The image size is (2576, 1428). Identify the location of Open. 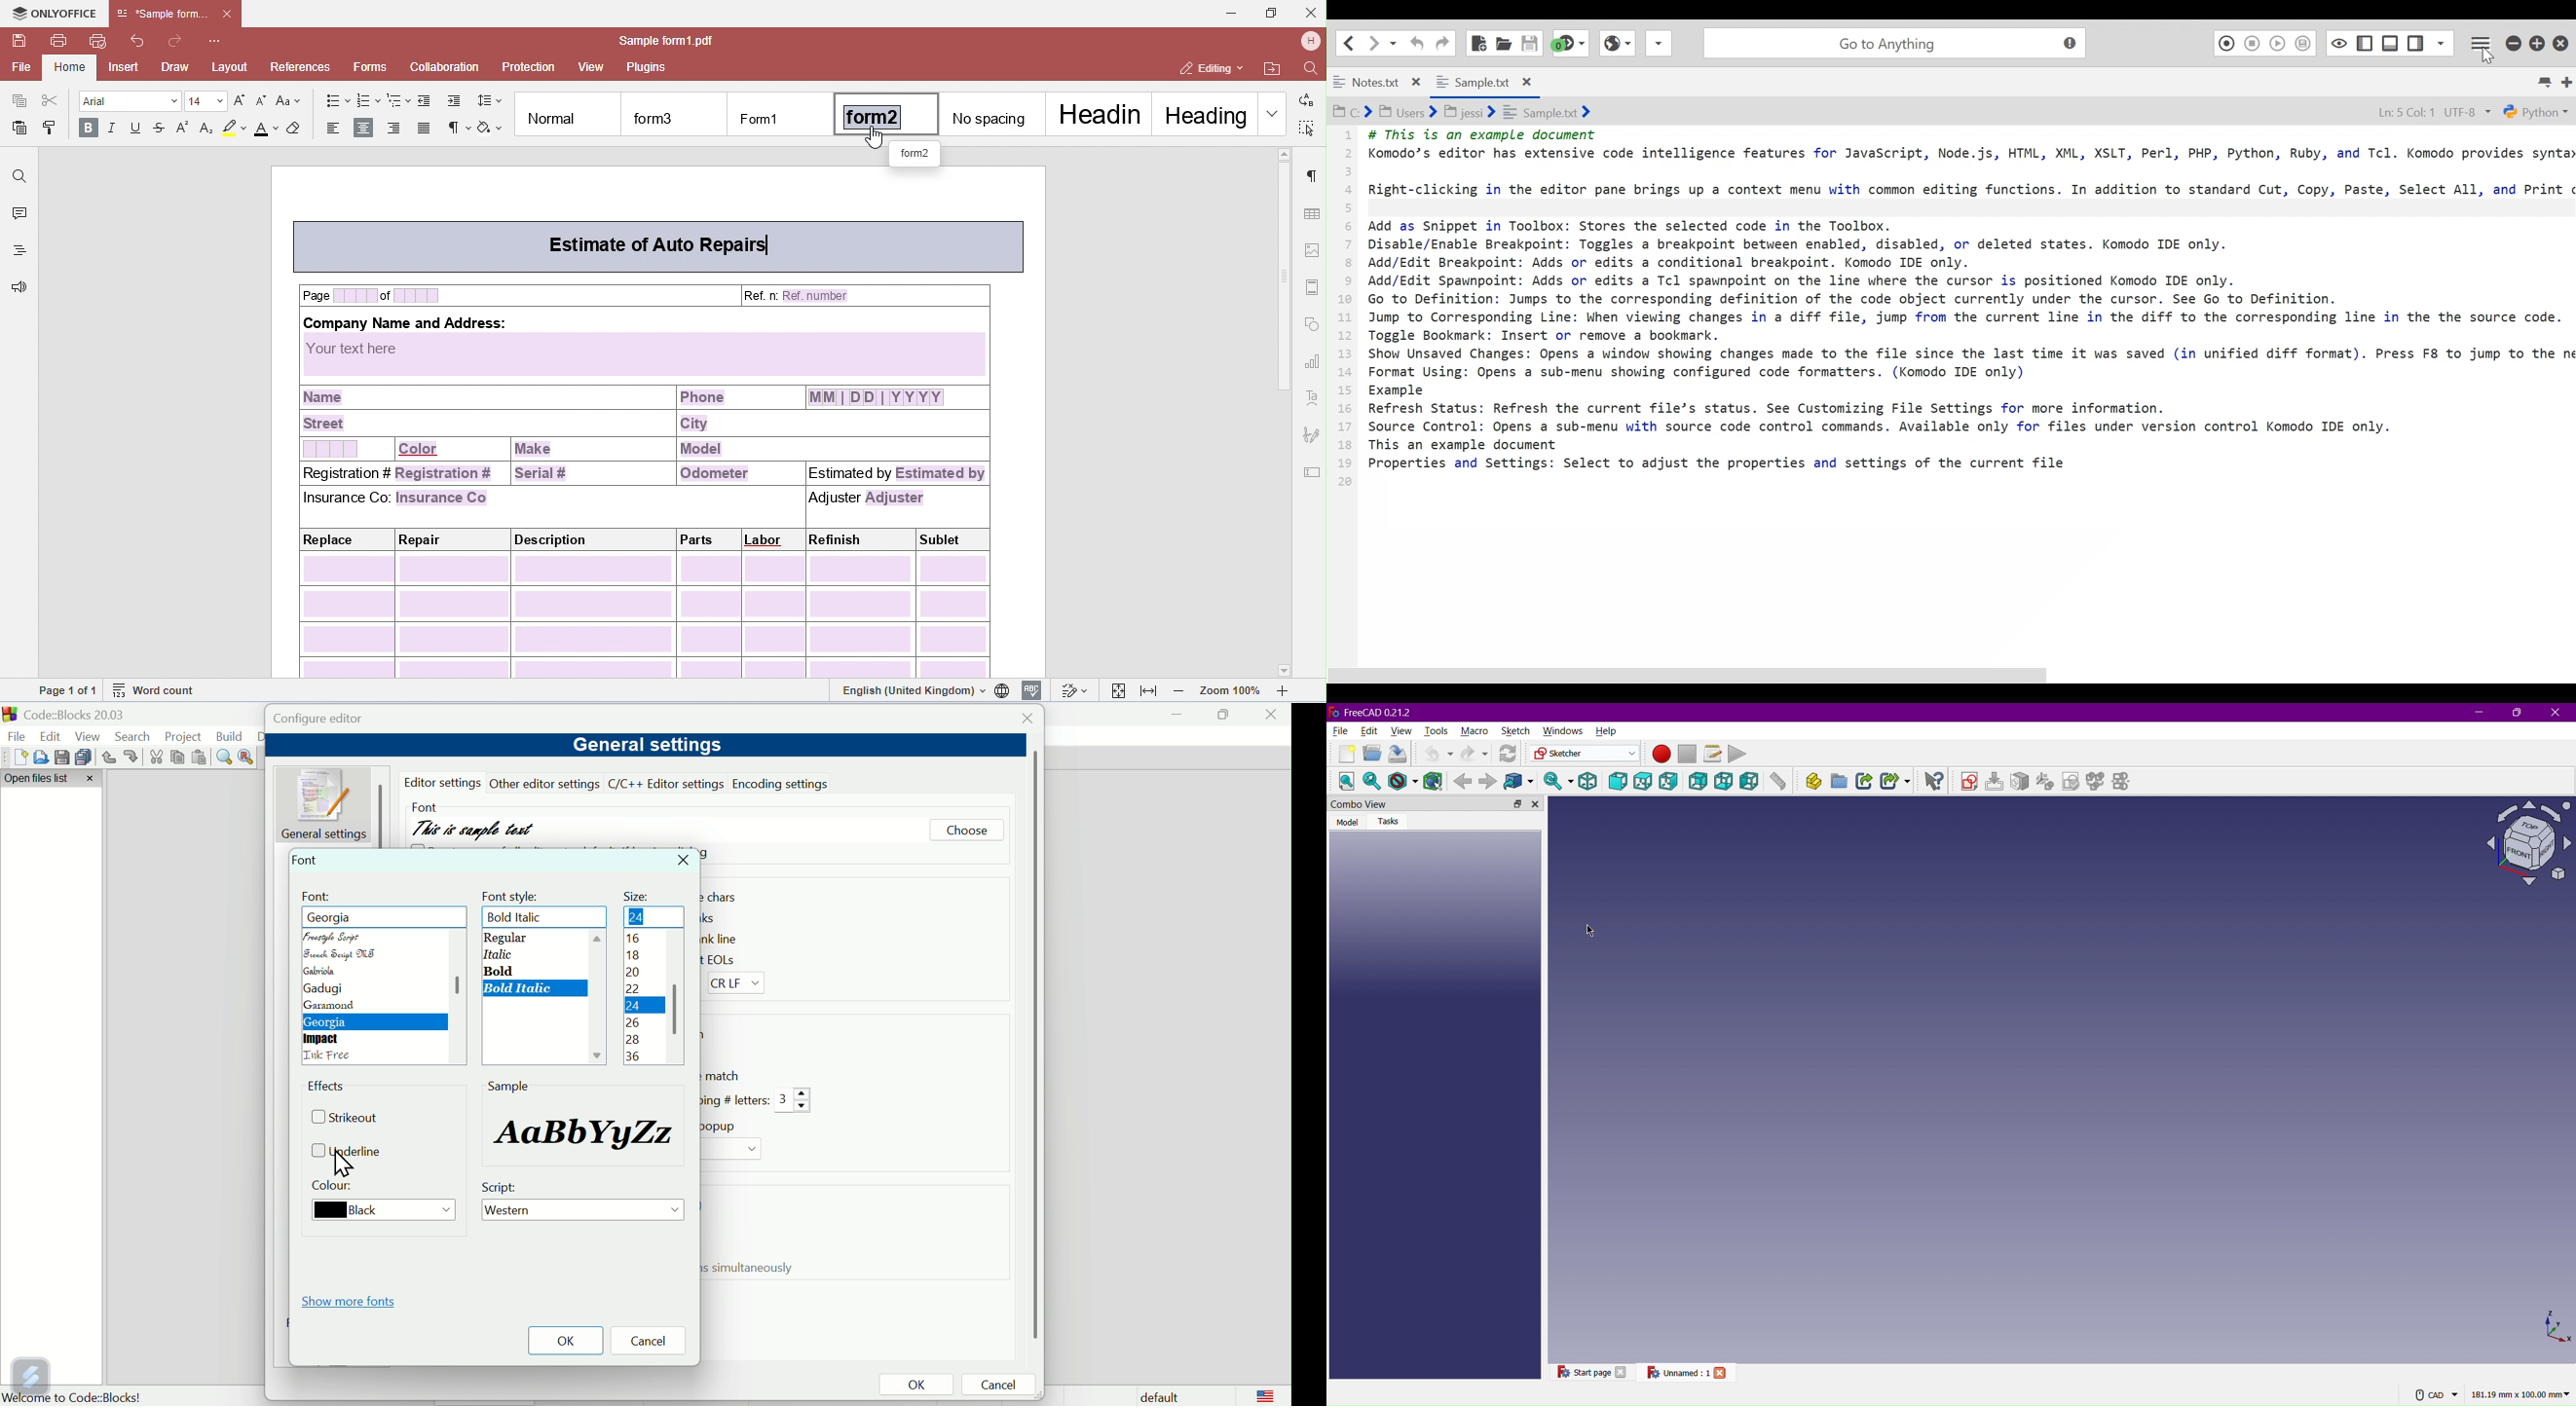
(1373, 753).